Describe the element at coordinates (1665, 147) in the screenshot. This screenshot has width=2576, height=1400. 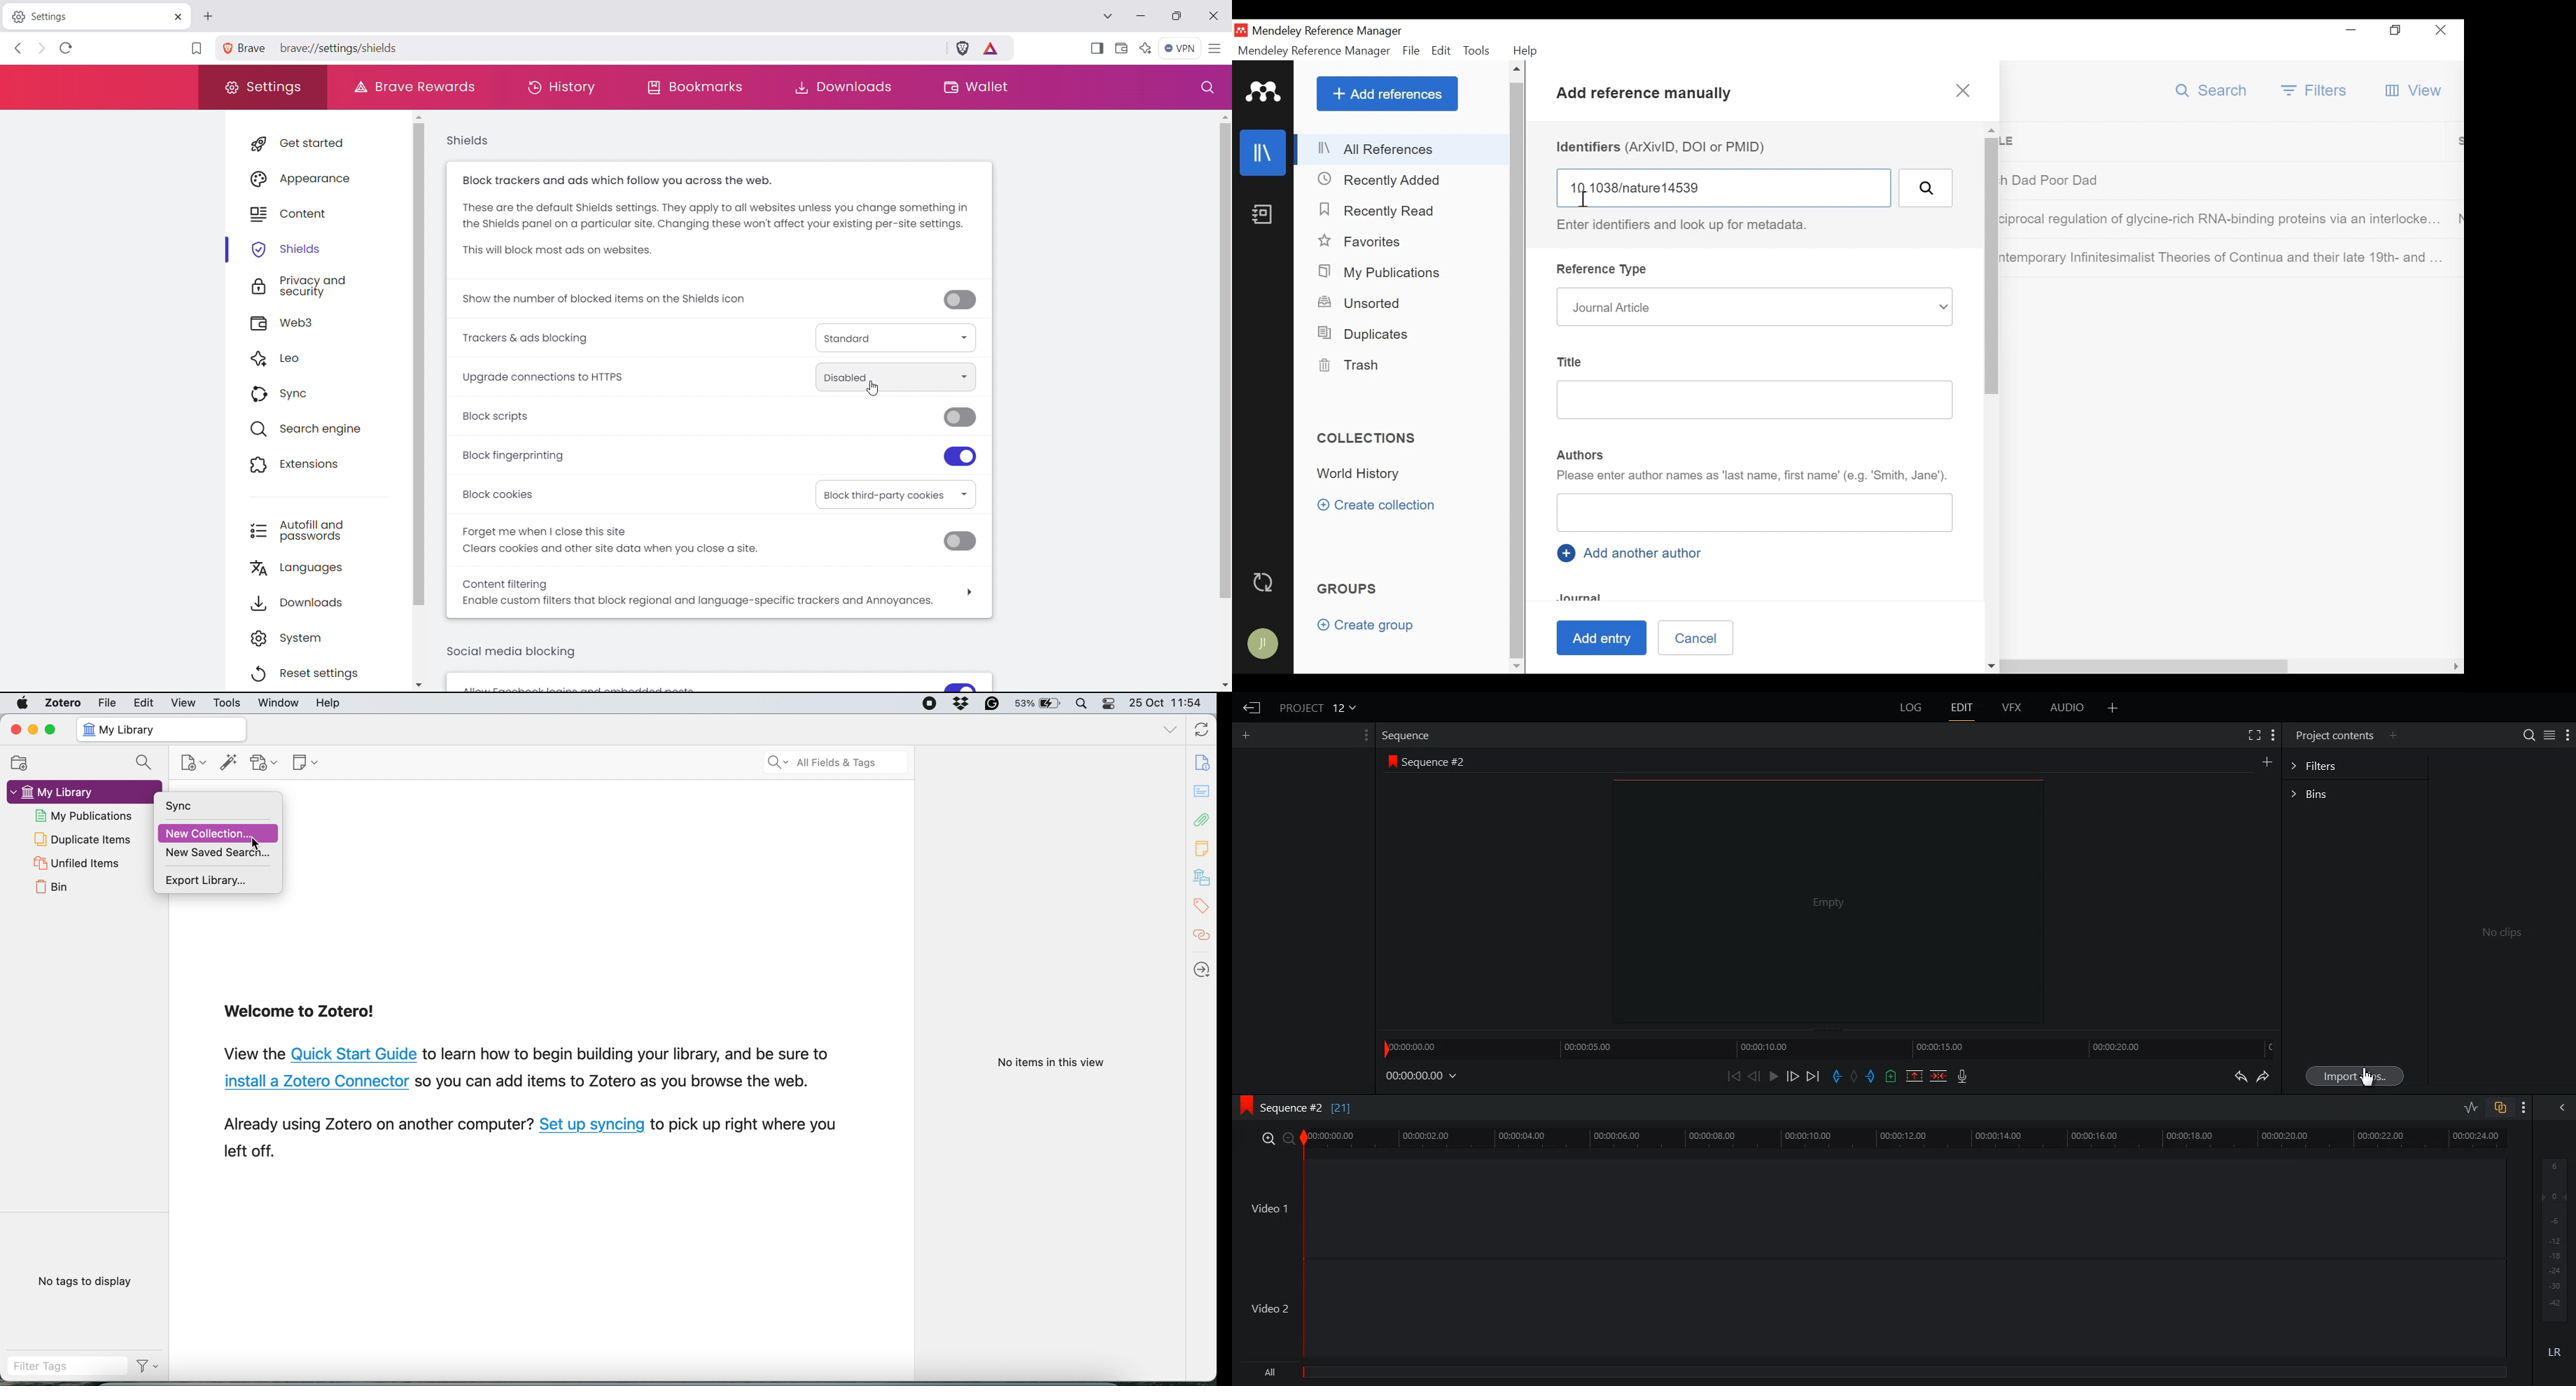
I see `Identifiers (DOI ArXivID or PMID)` at that location.